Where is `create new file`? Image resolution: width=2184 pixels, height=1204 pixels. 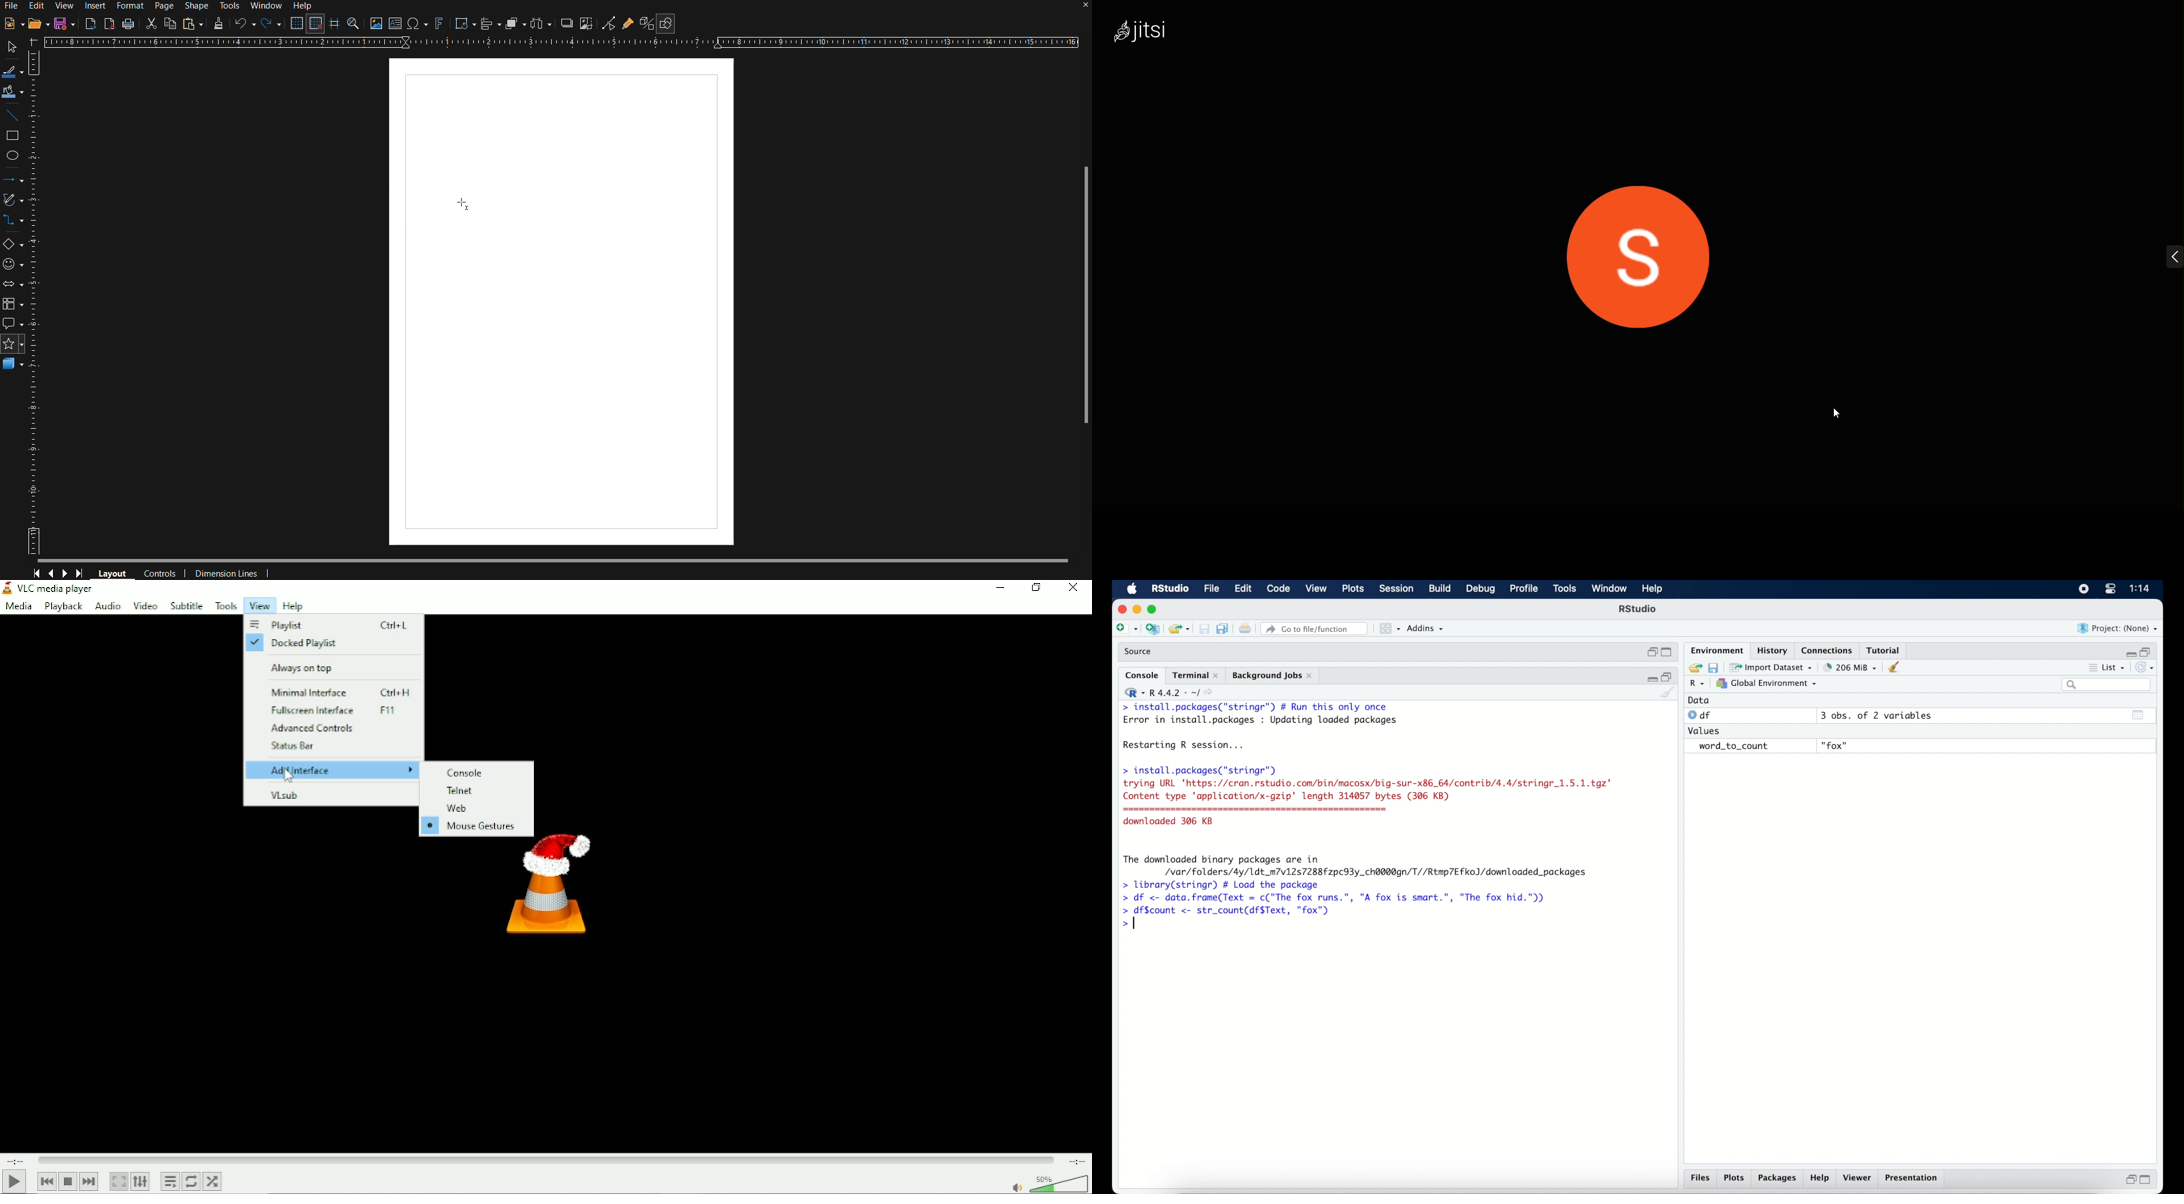 create new file is located at coordinates (1126, 629).